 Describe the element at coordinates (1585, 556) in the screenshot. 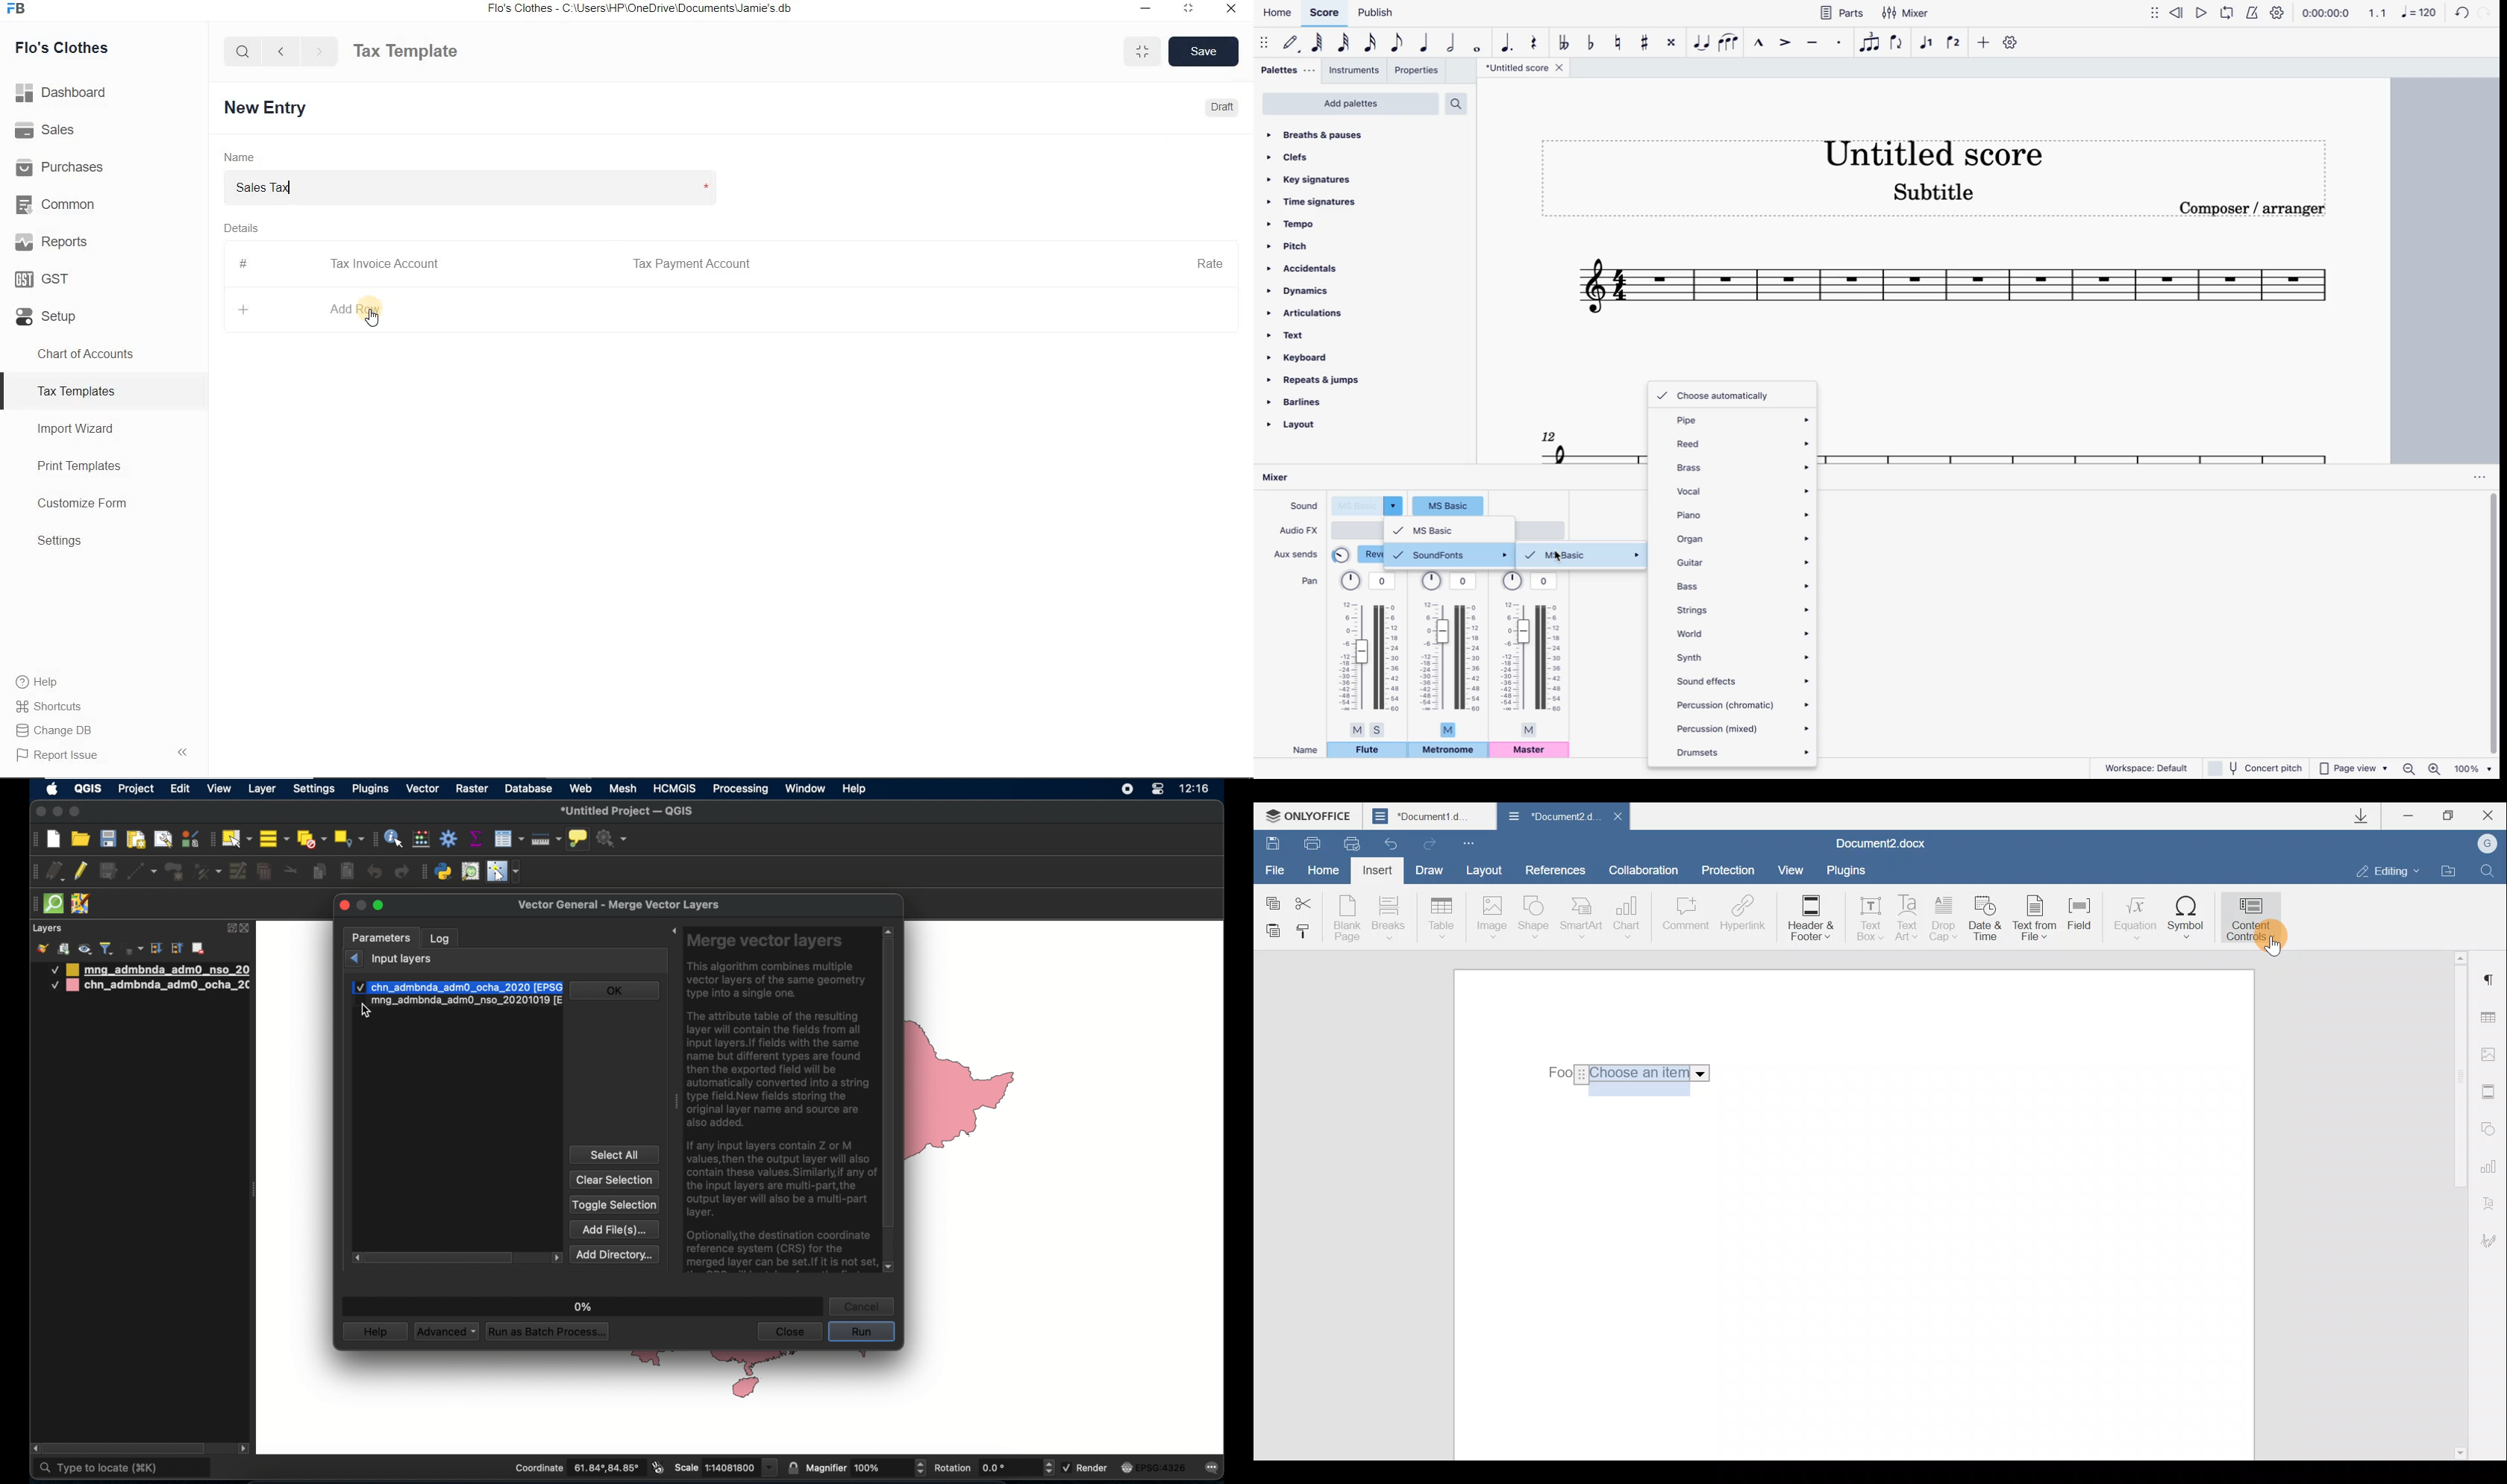

I see `ms basic` at that location.